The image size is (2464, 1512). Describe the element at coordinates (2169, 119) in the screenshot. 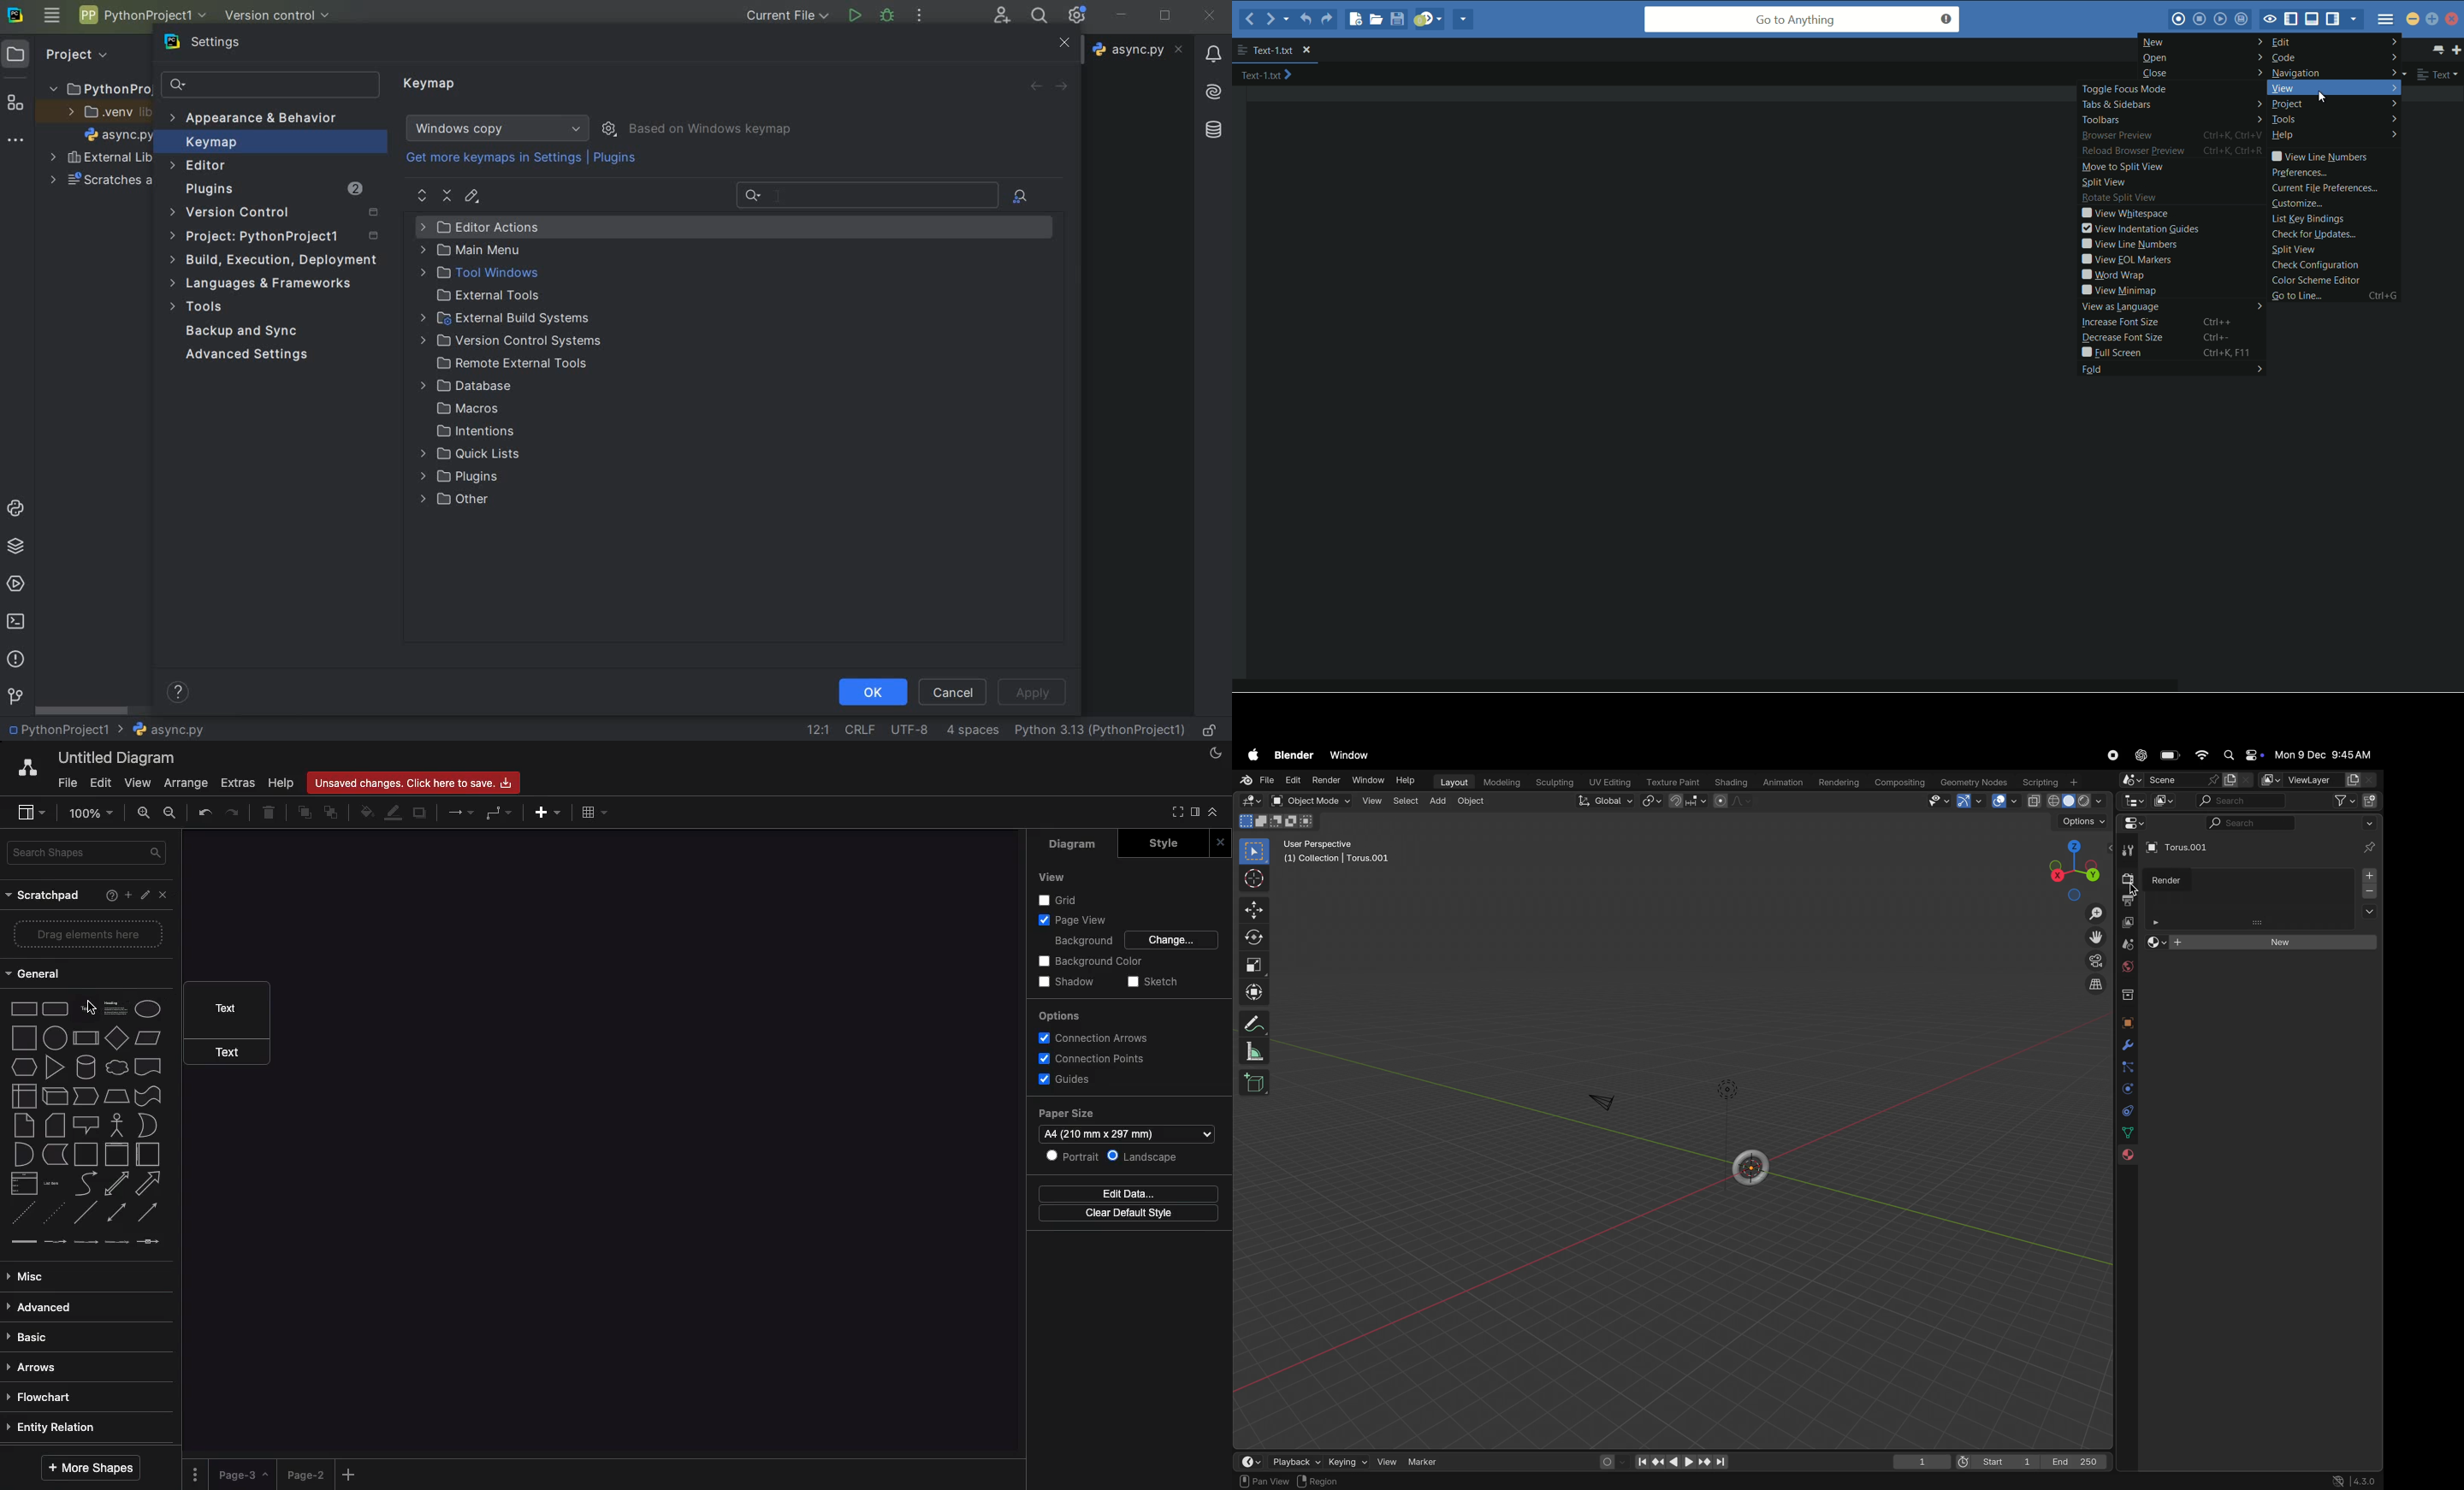

I see `toolbars` at that location.